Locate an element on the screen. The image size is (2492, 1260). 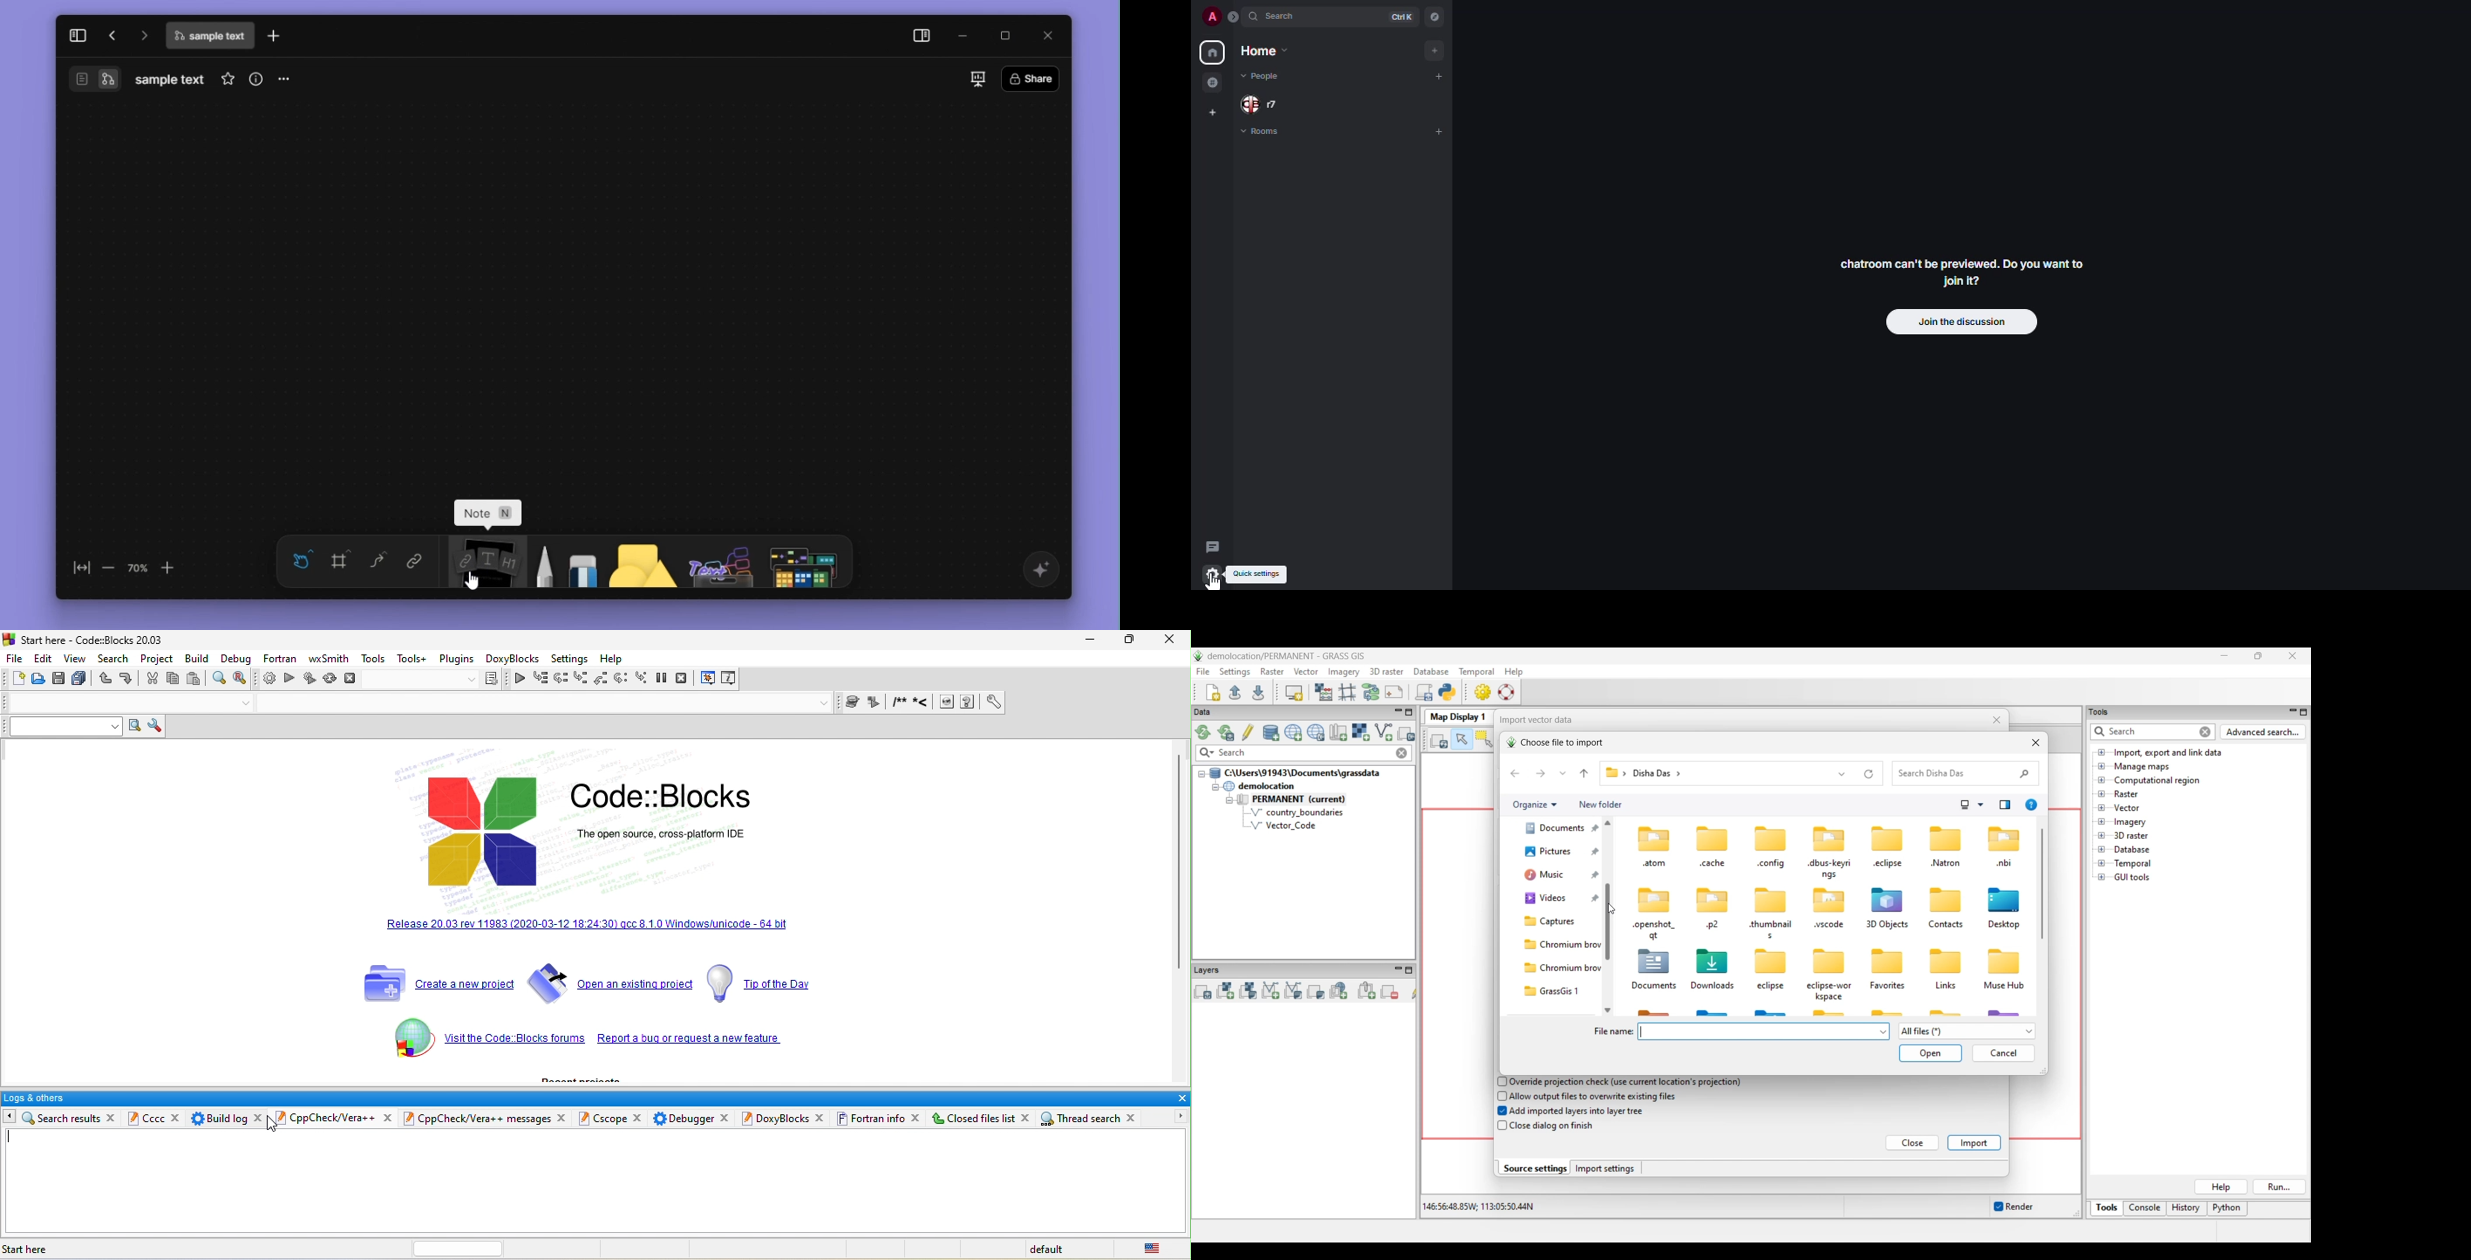
quick settings is located at coordinates (1212, 575).